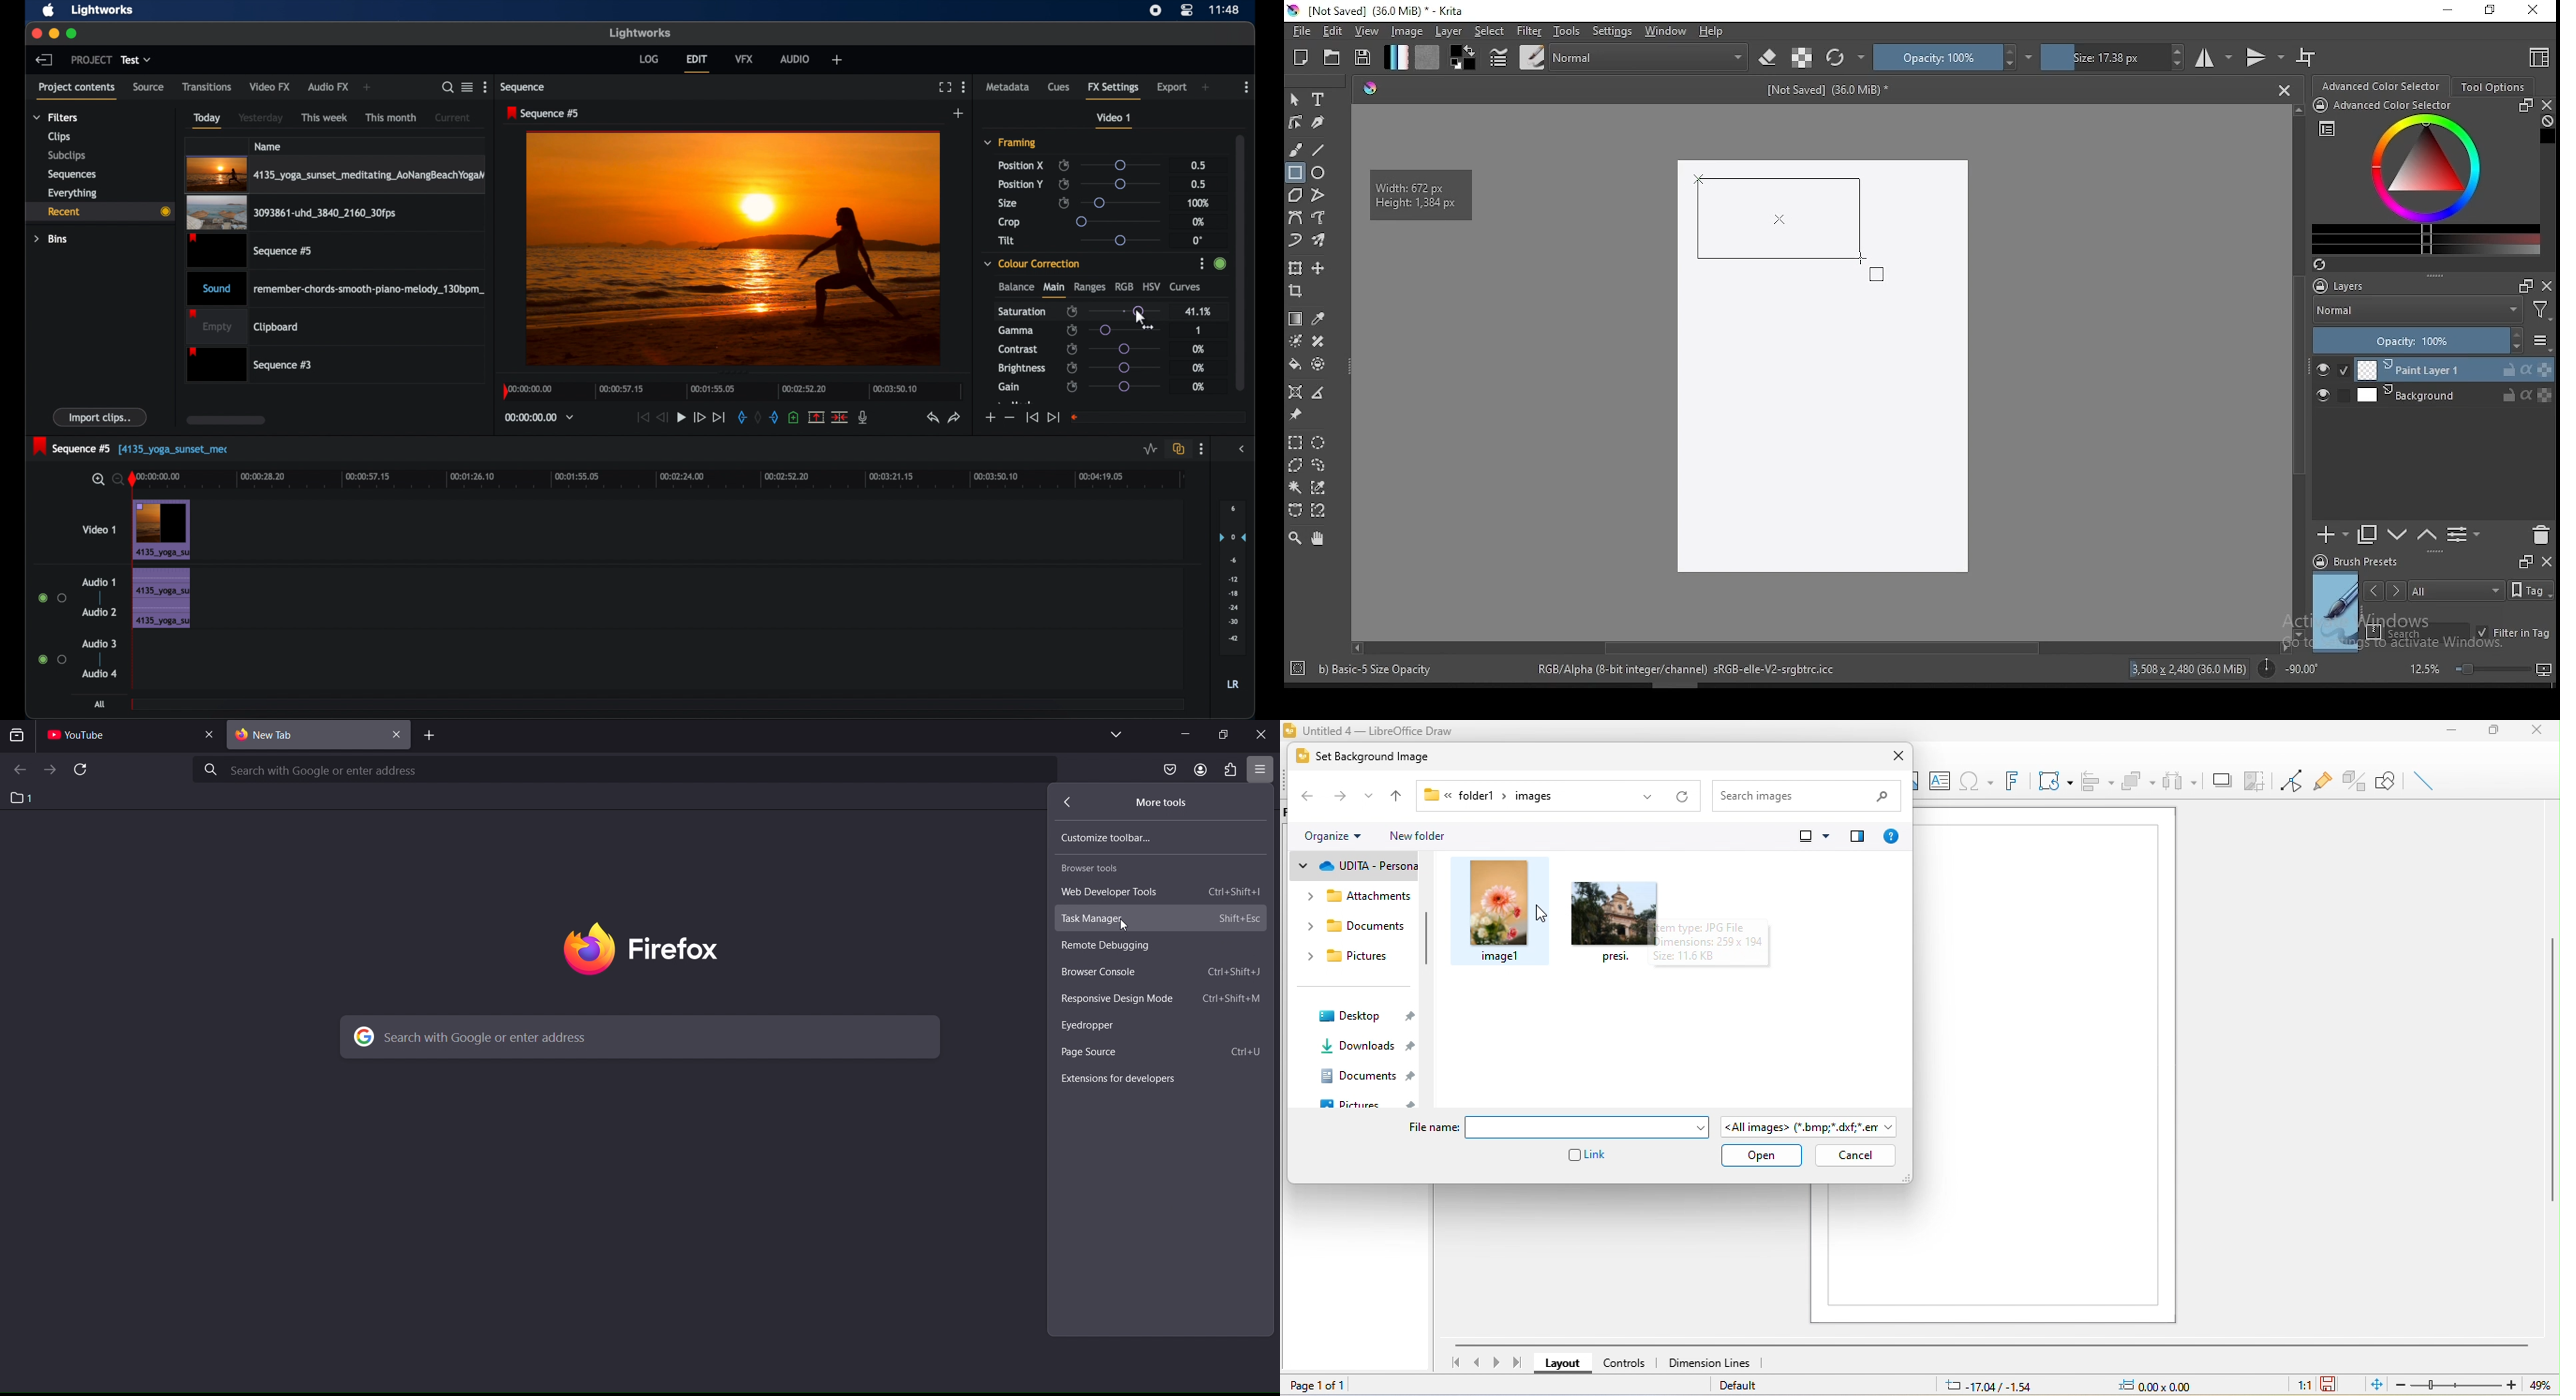 The image size is (2576, 1400). What do you see at coordinates (51, 33) in the screenshot?
I see `minimize` at bounding box center [51, 33].